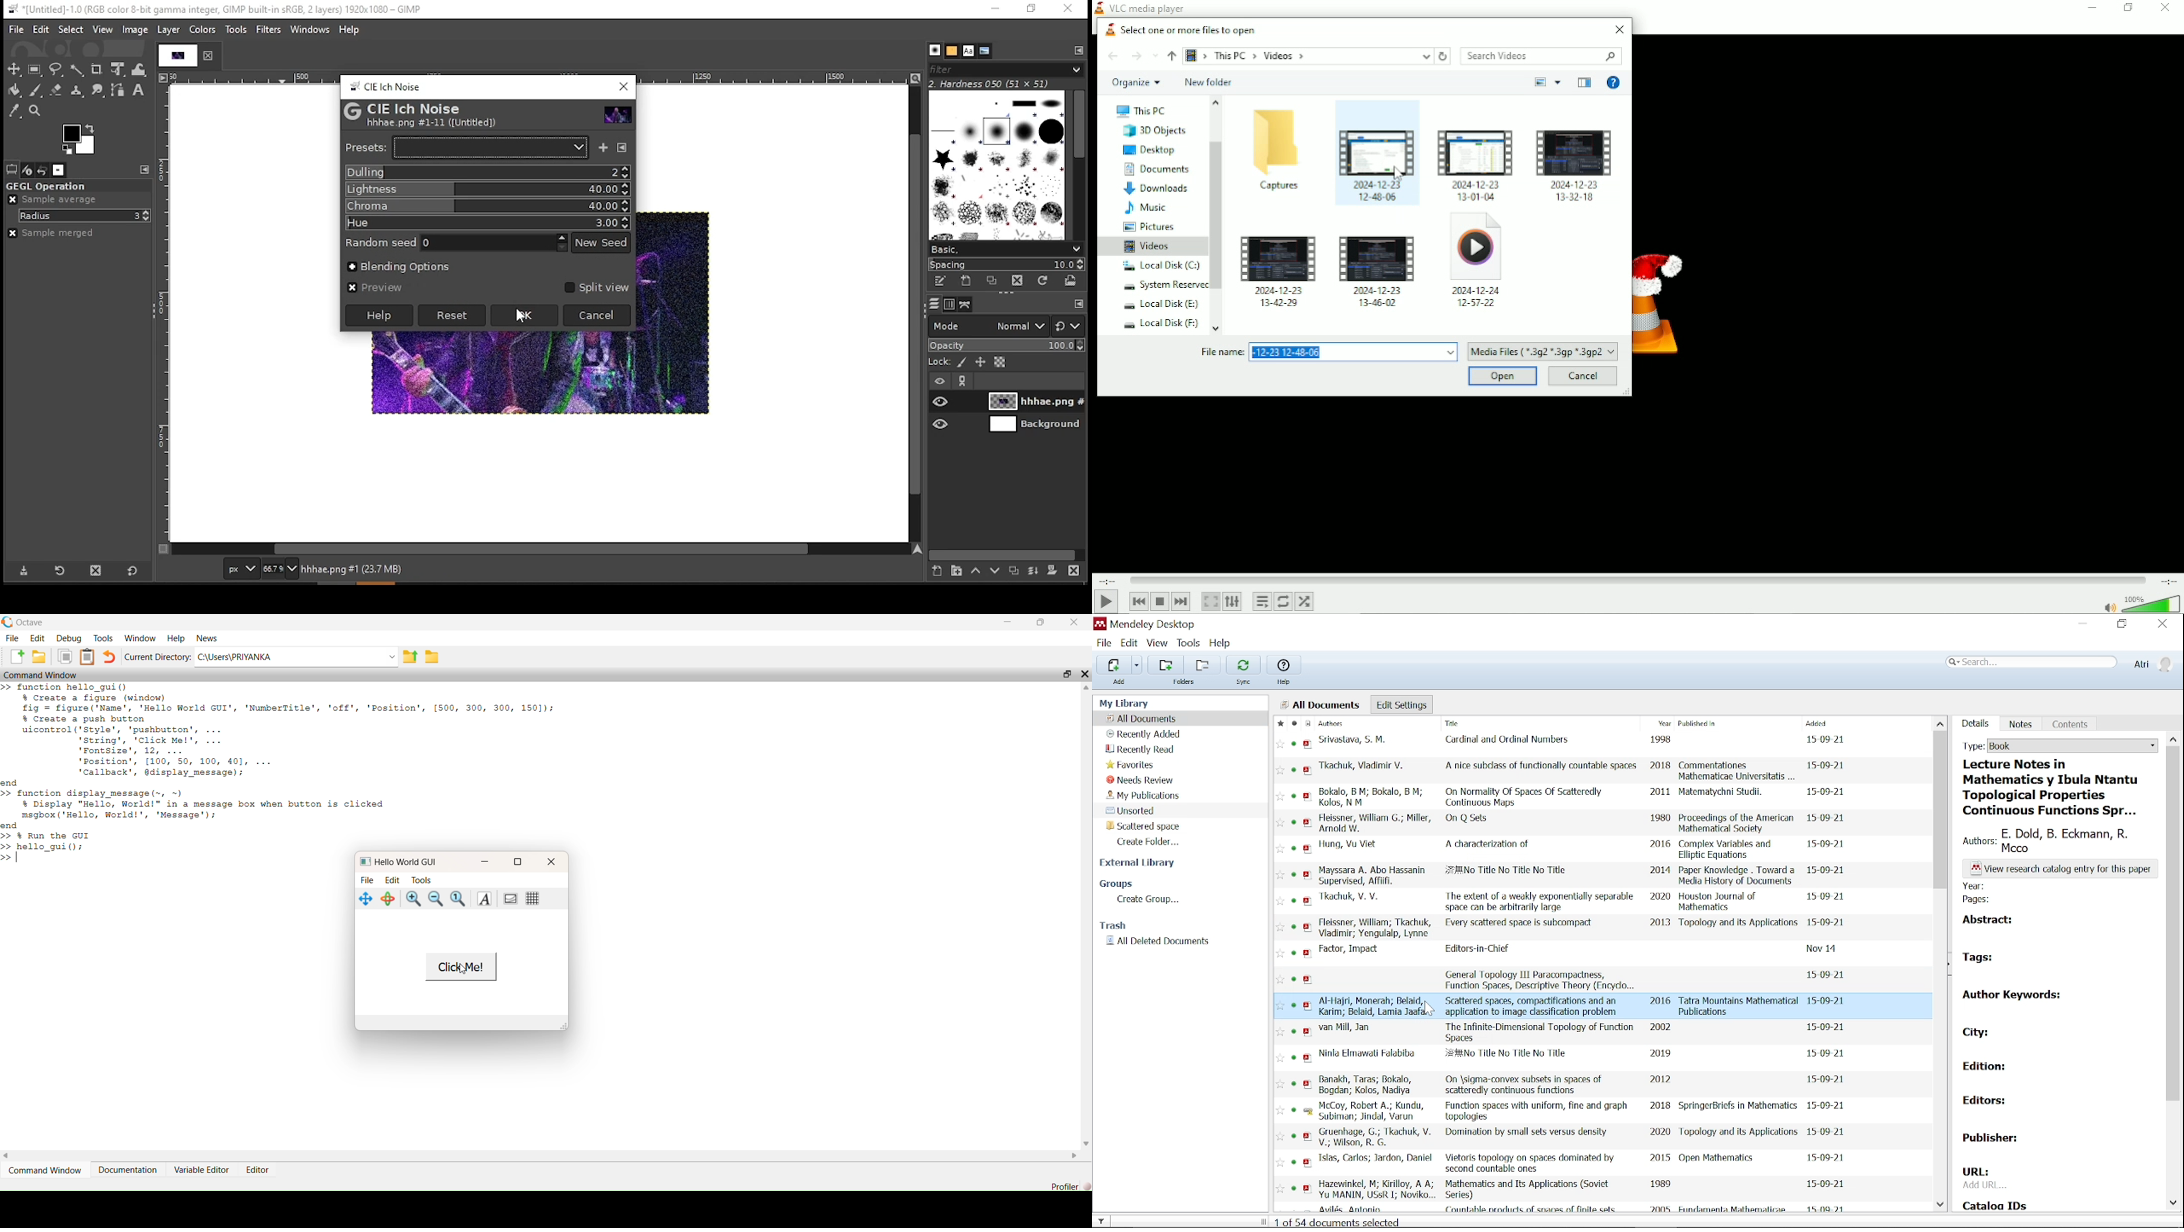  Describe the element at coordinates (1148, 245) in the screenshot. I see `Videos` at that location.